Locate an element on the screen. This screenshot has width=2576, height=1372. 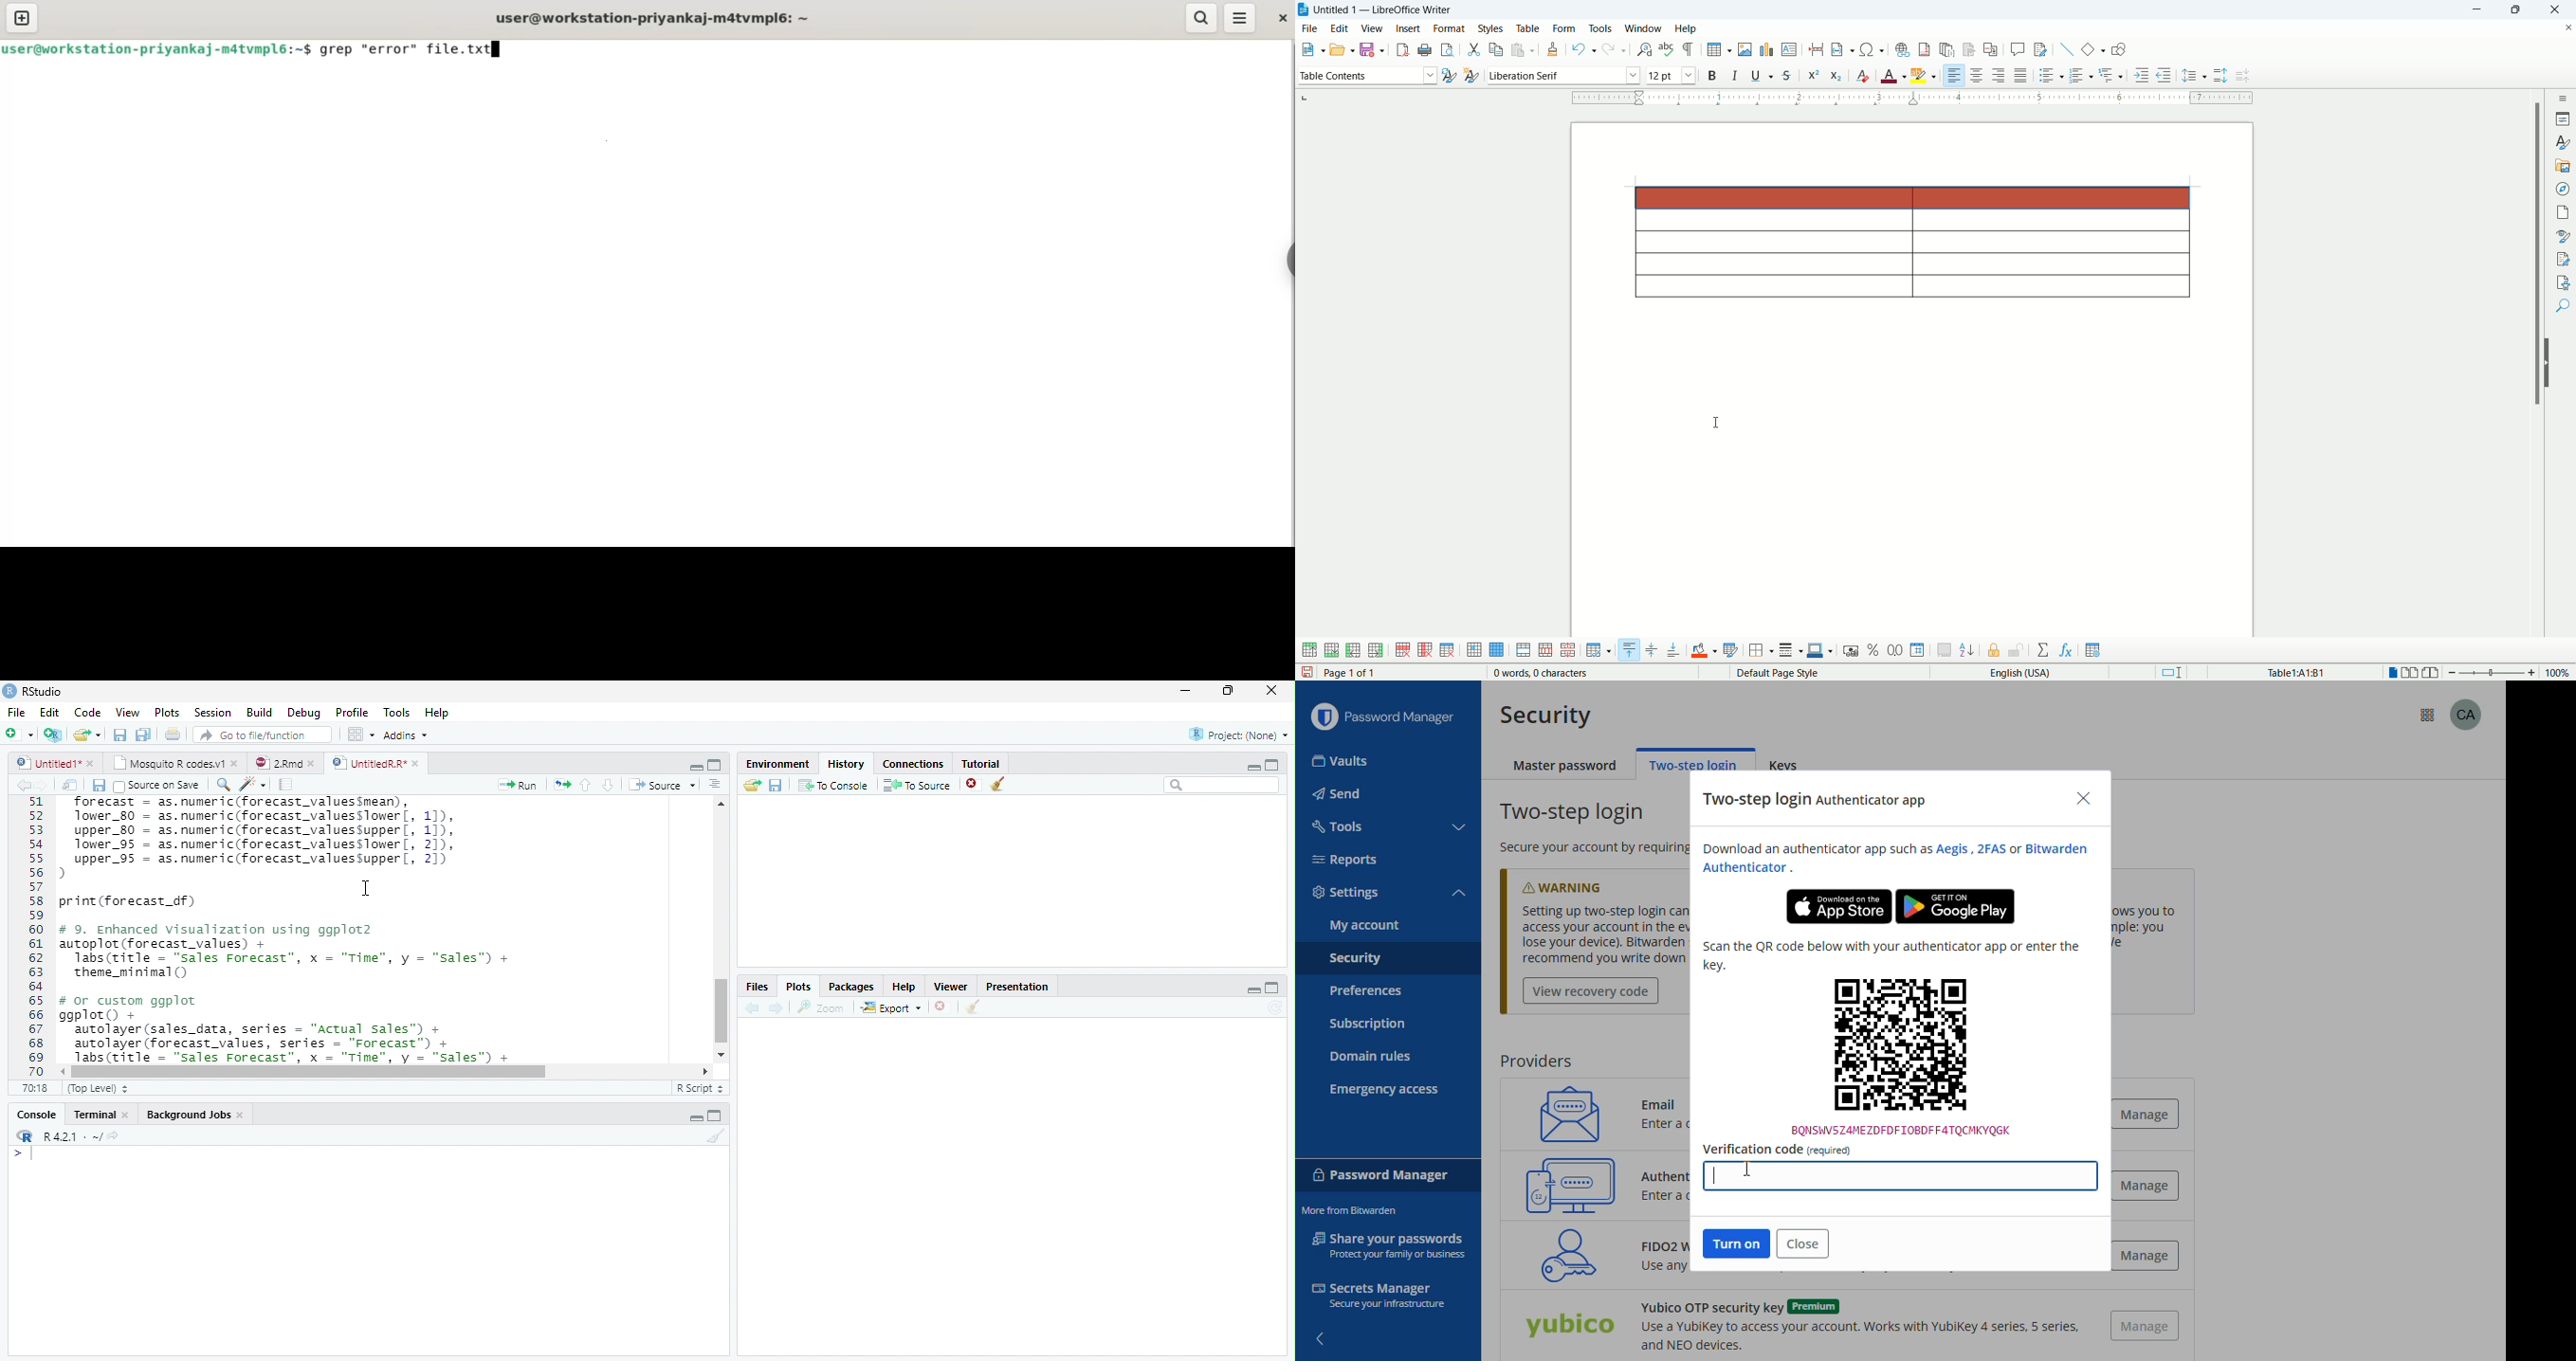
Maximize is located at coordinates (716, 766).